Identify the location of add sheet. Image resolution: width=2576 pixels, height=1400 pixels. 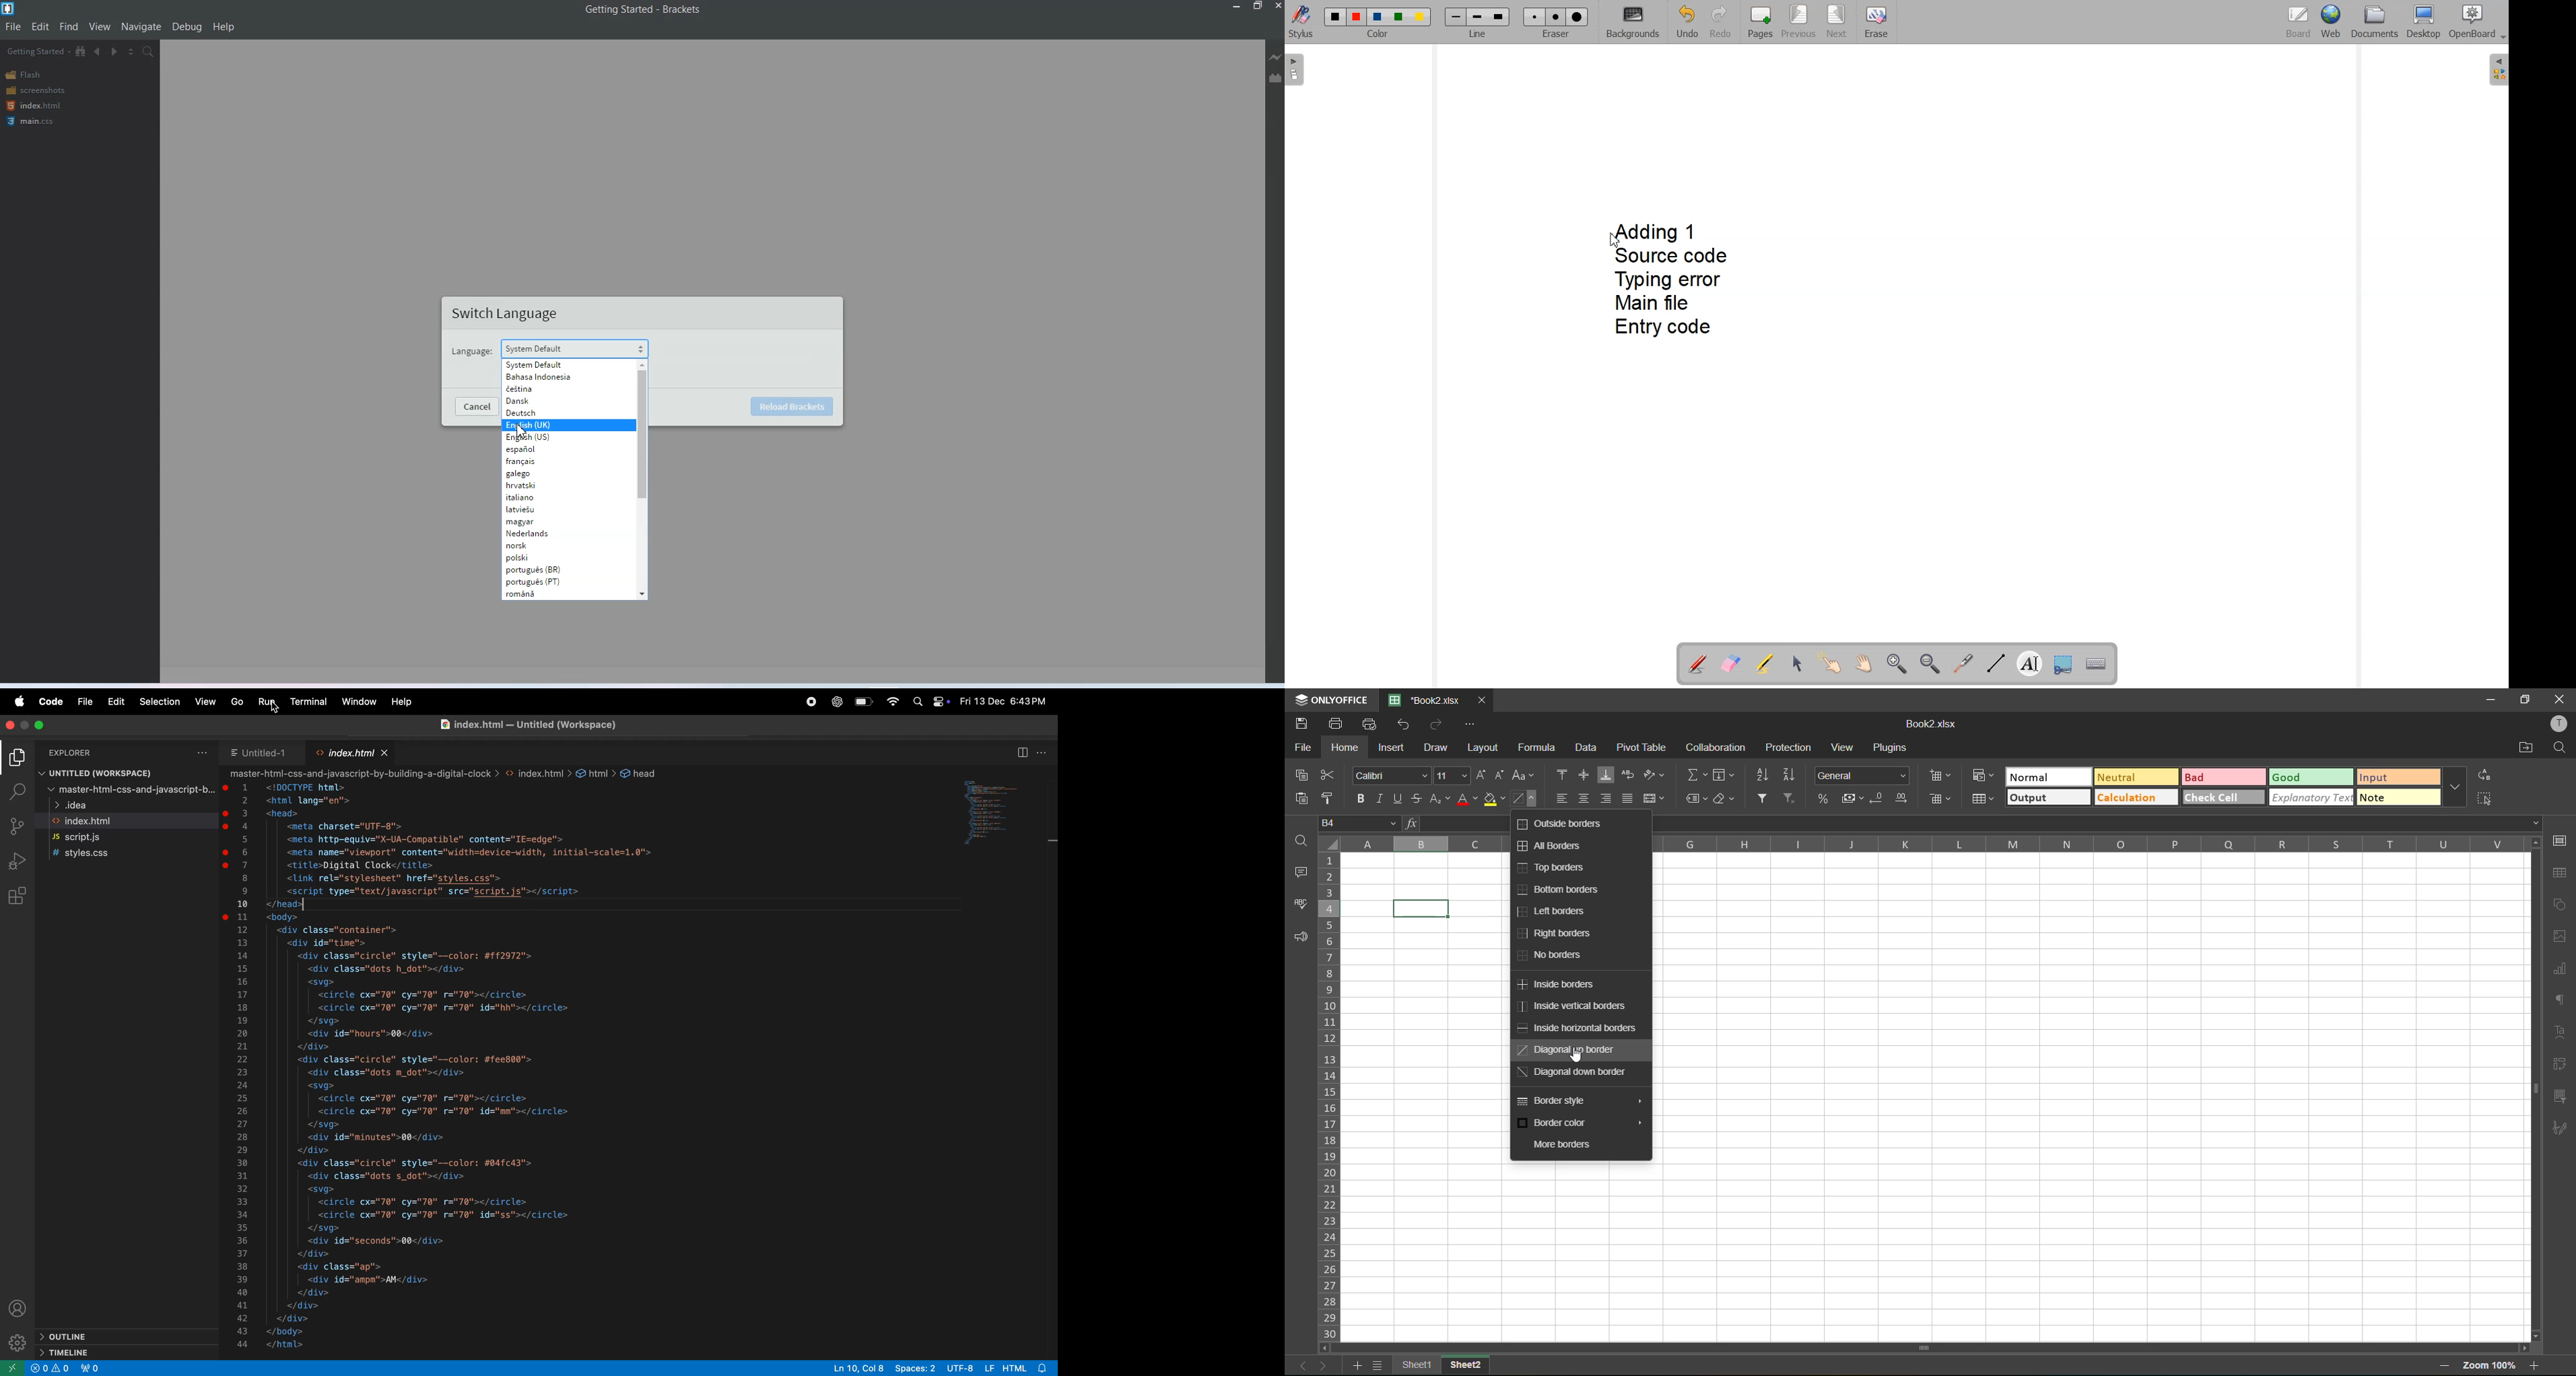
(1361, 1367).